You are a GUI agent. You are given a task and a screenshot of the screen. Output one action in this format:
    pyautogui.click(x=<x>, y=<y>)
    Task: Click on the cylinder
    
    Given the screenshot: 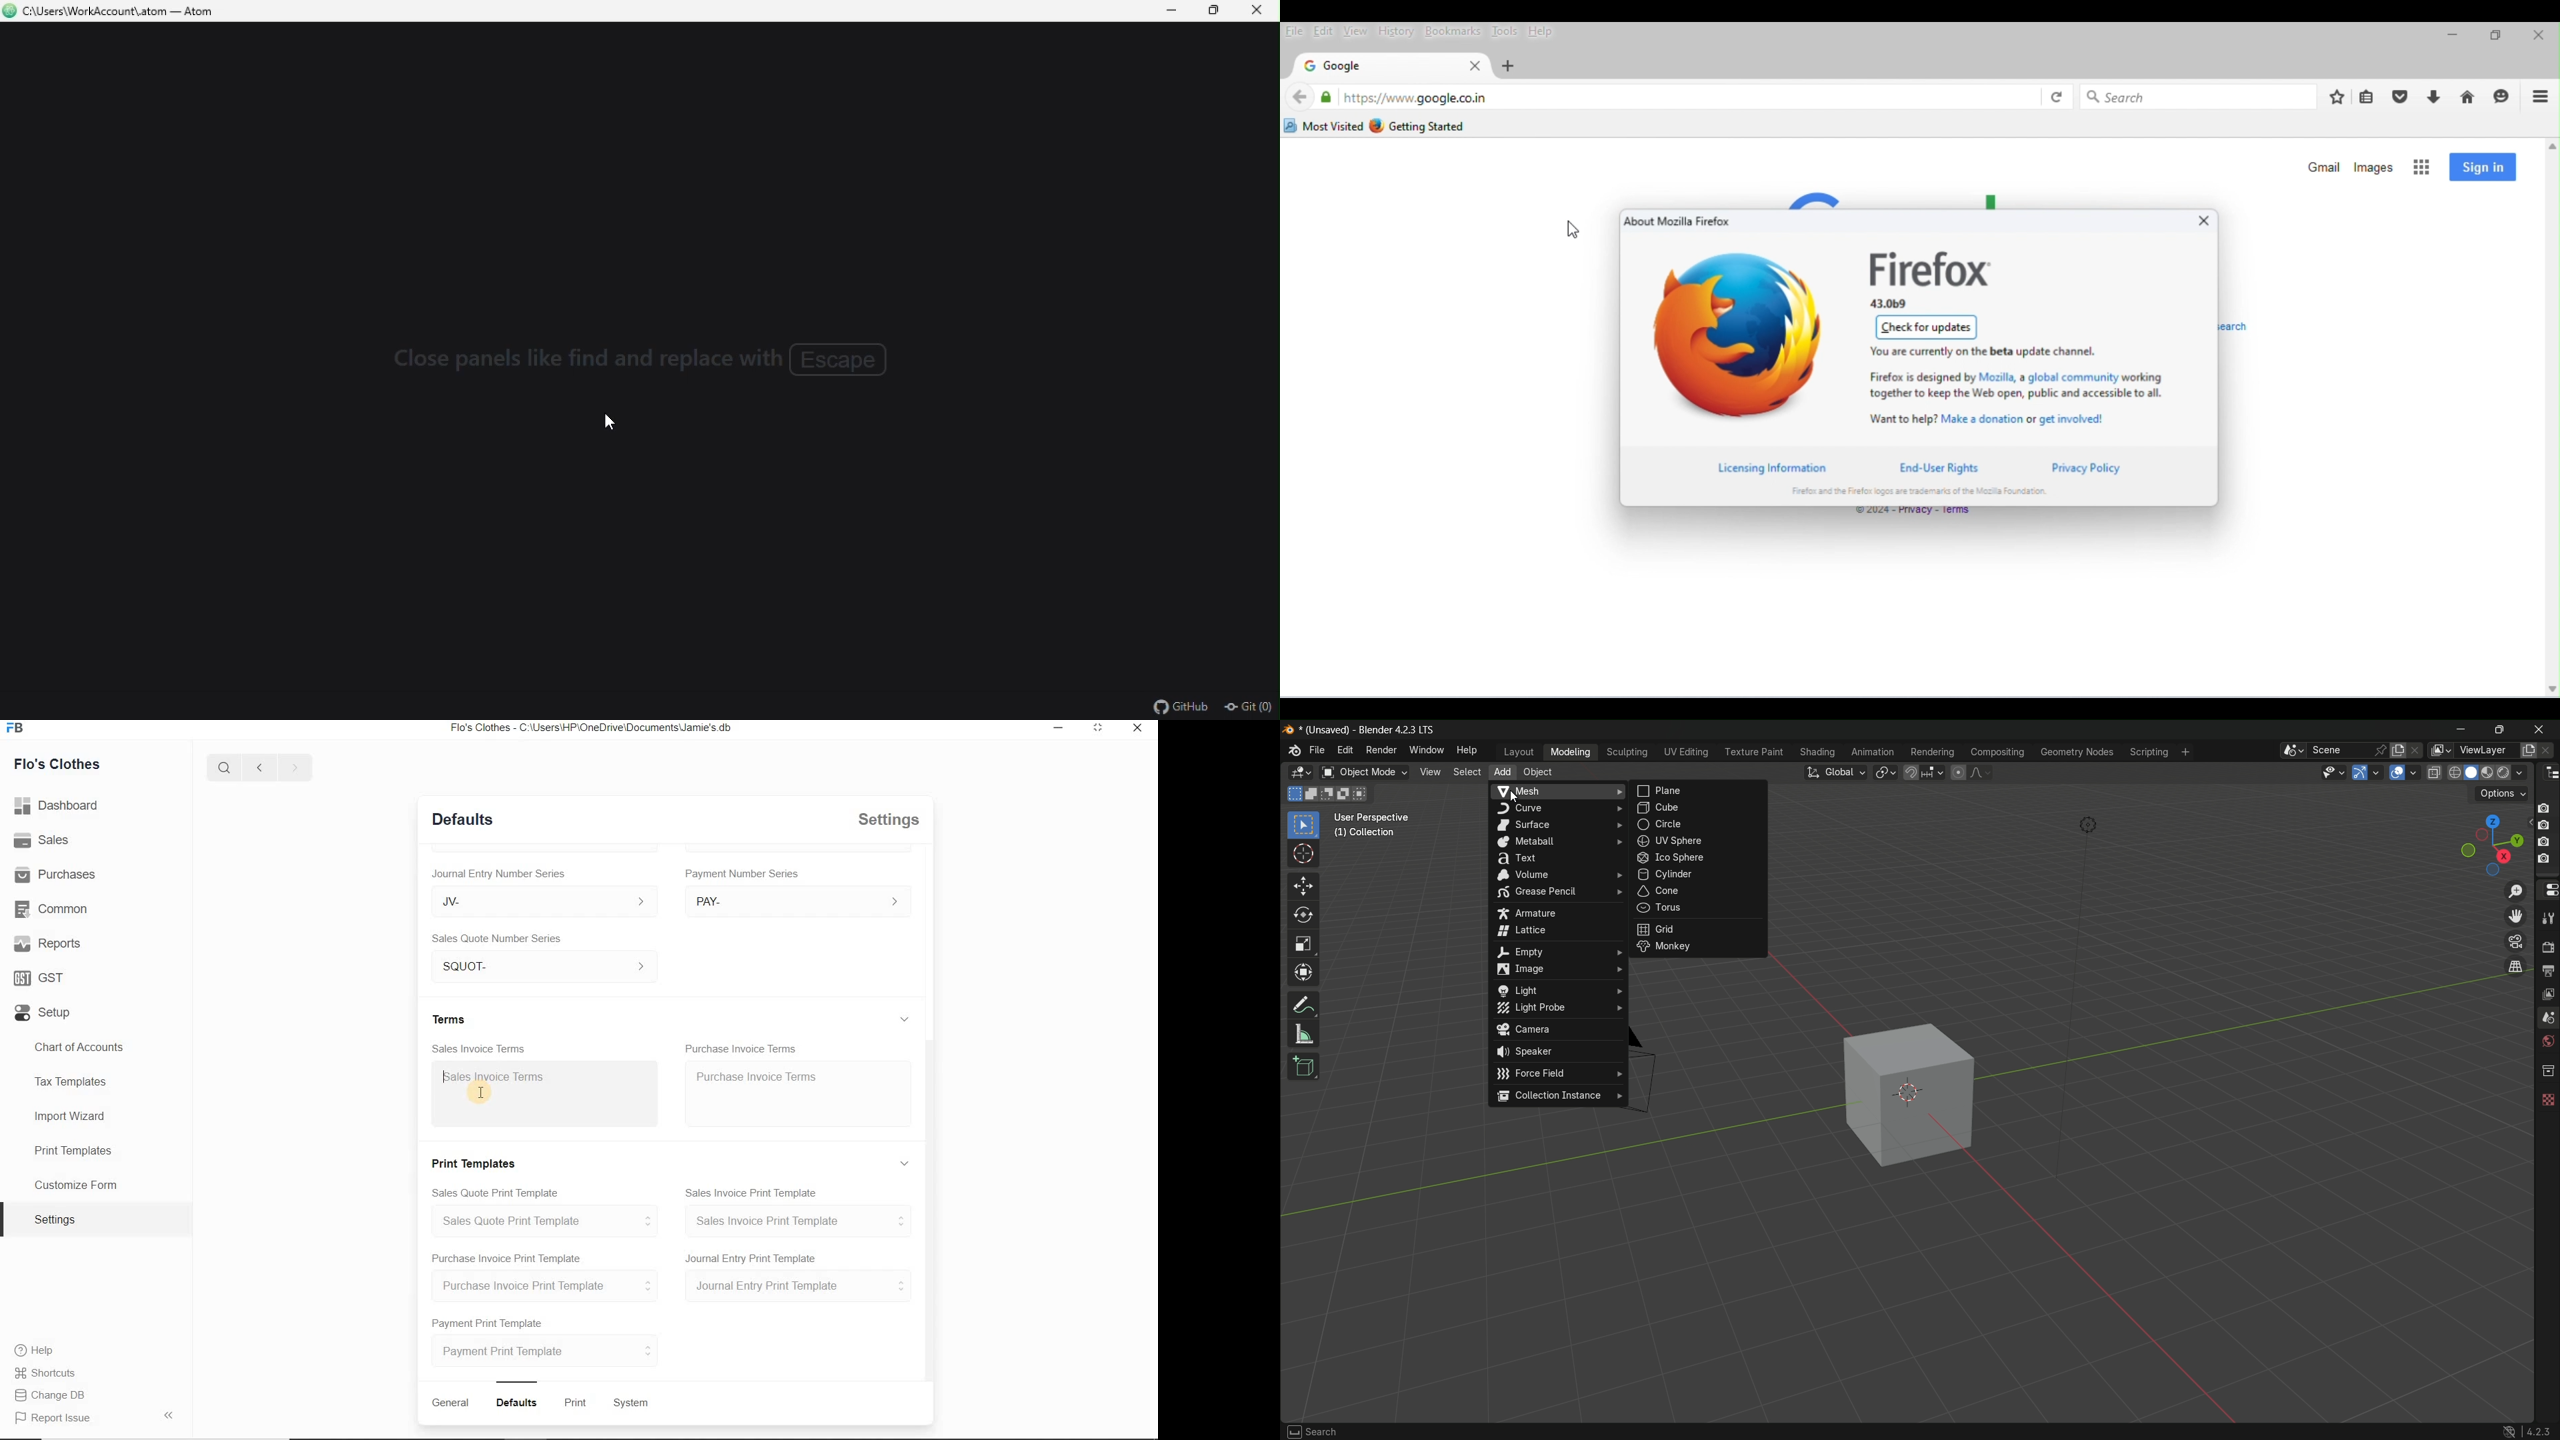 What is the action you would take?
    pyautogui.click(x=1699, y=875)
    